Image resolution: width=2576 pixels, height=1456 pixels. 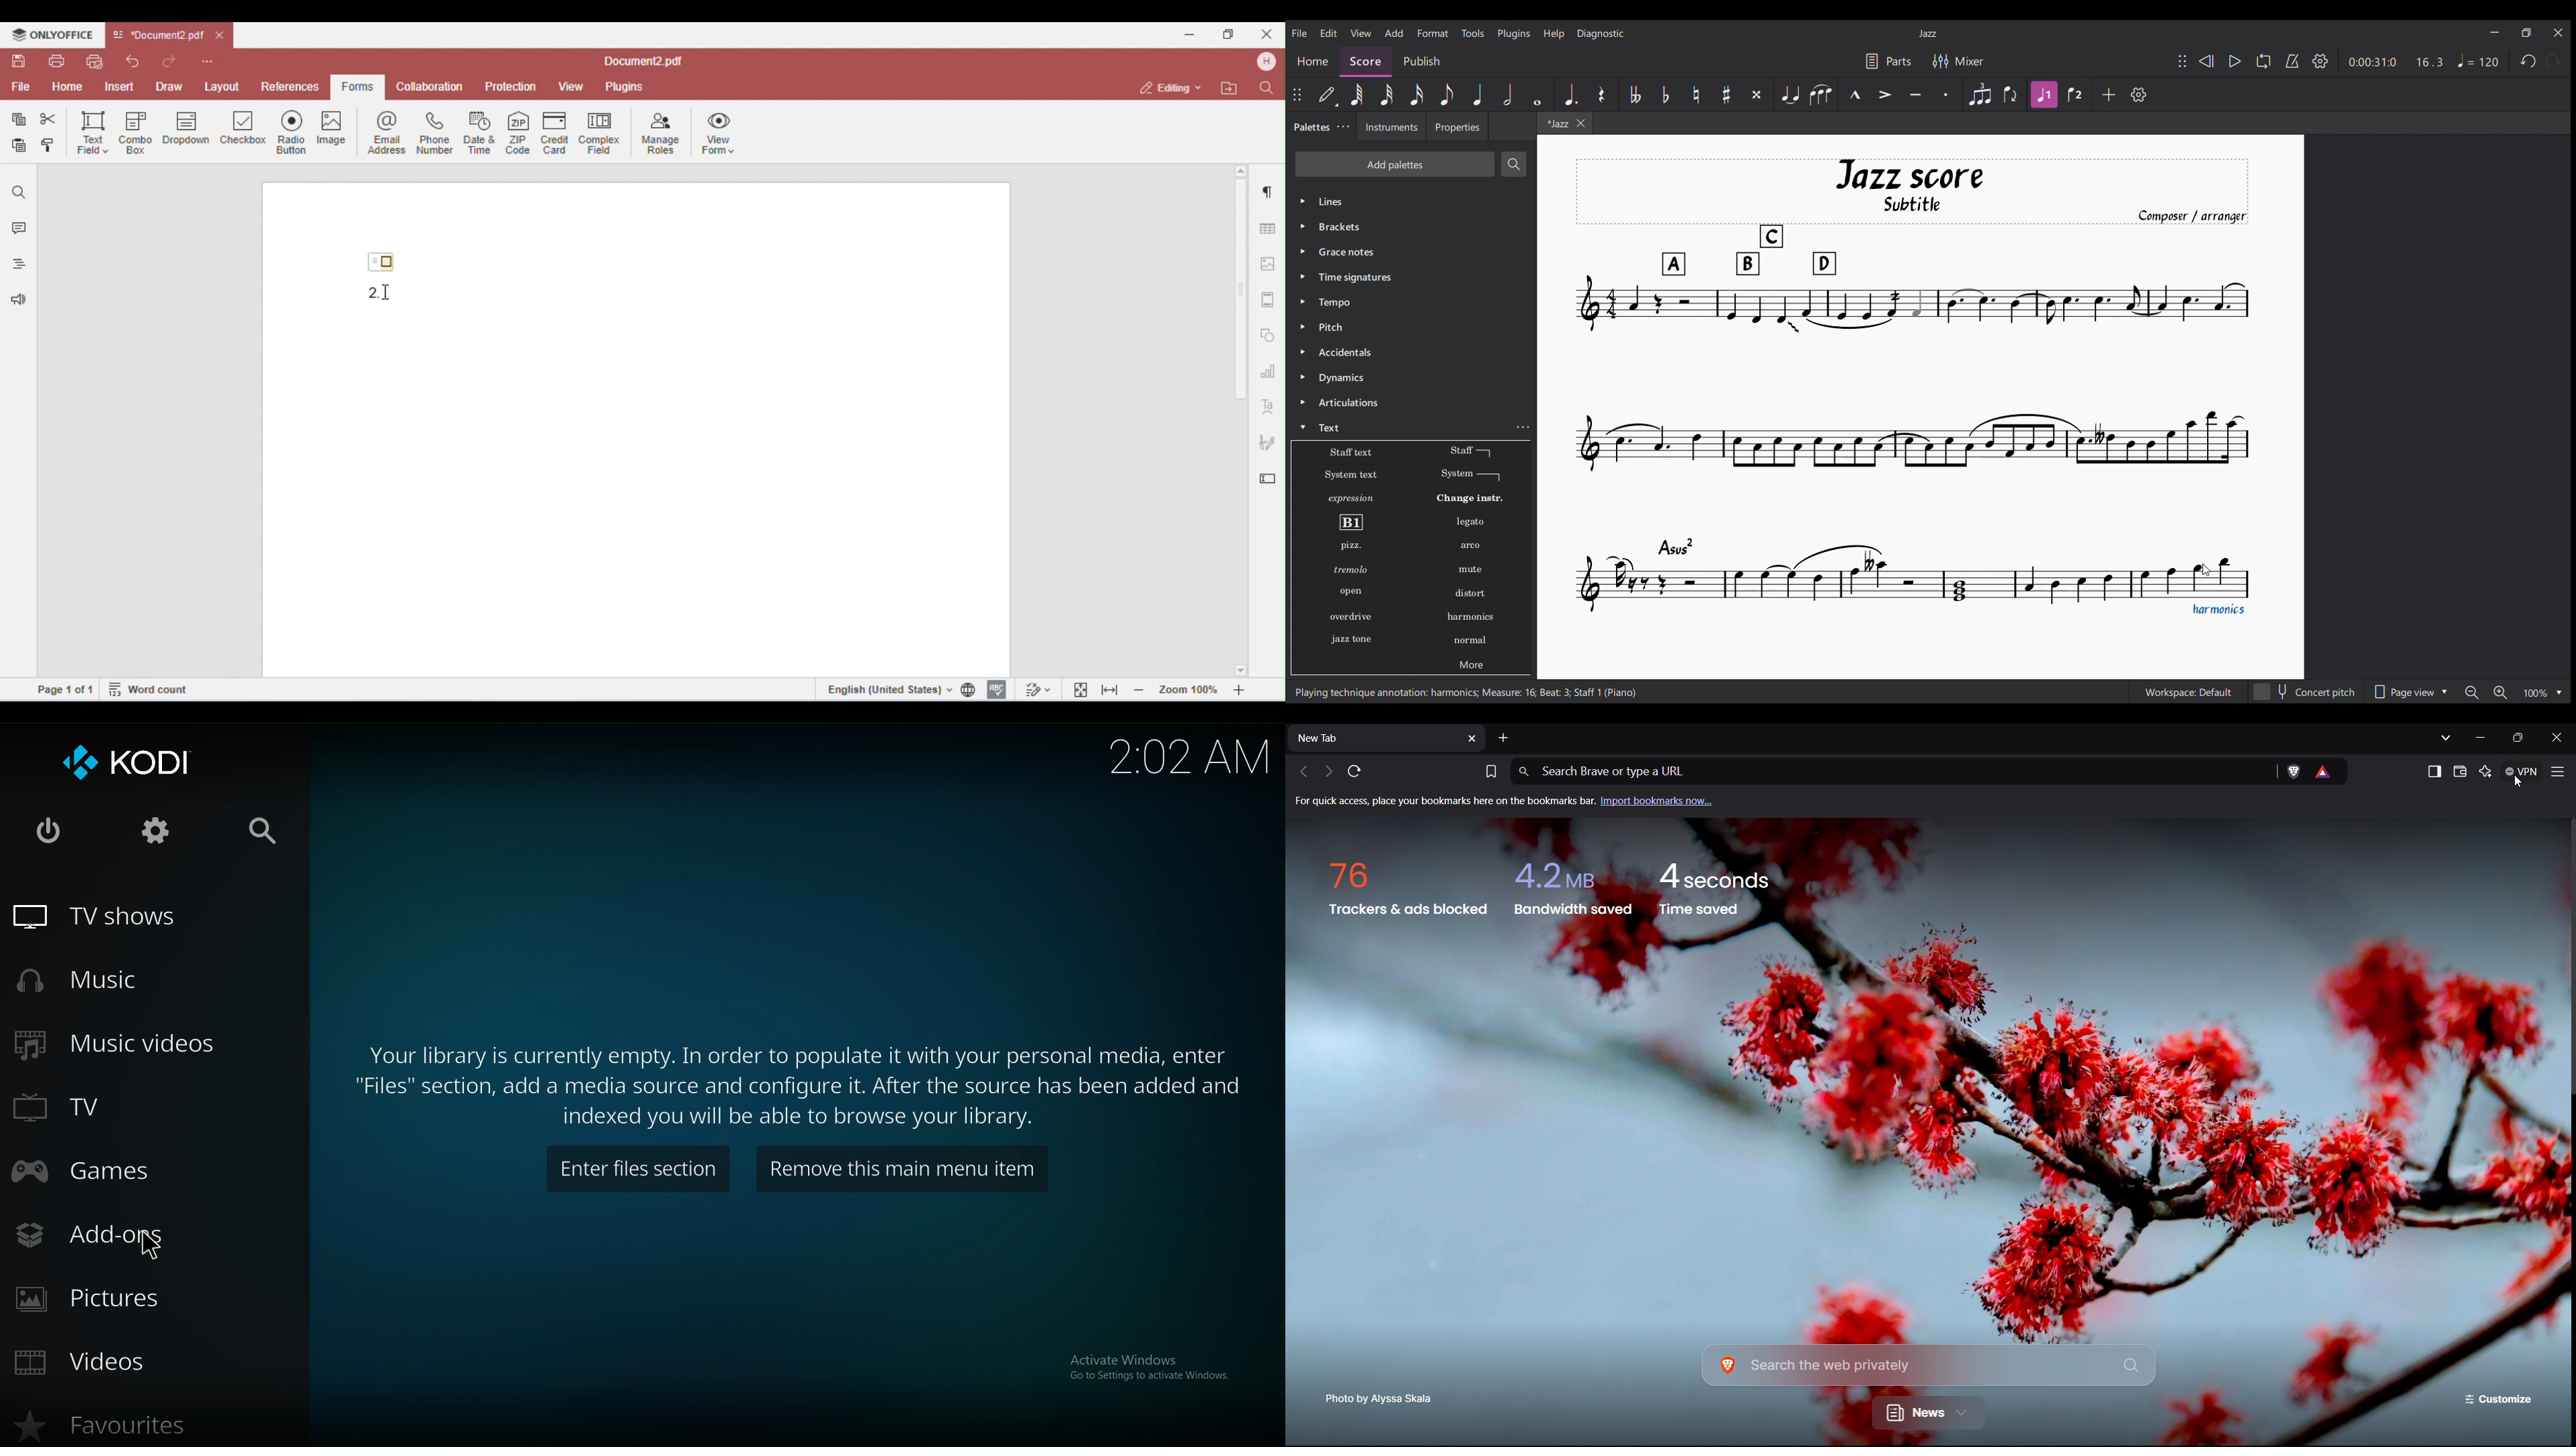 What do you see at coordinates (106, 1419) in the screenshot?
I see `favourites` at bounding box center [106, 1419].